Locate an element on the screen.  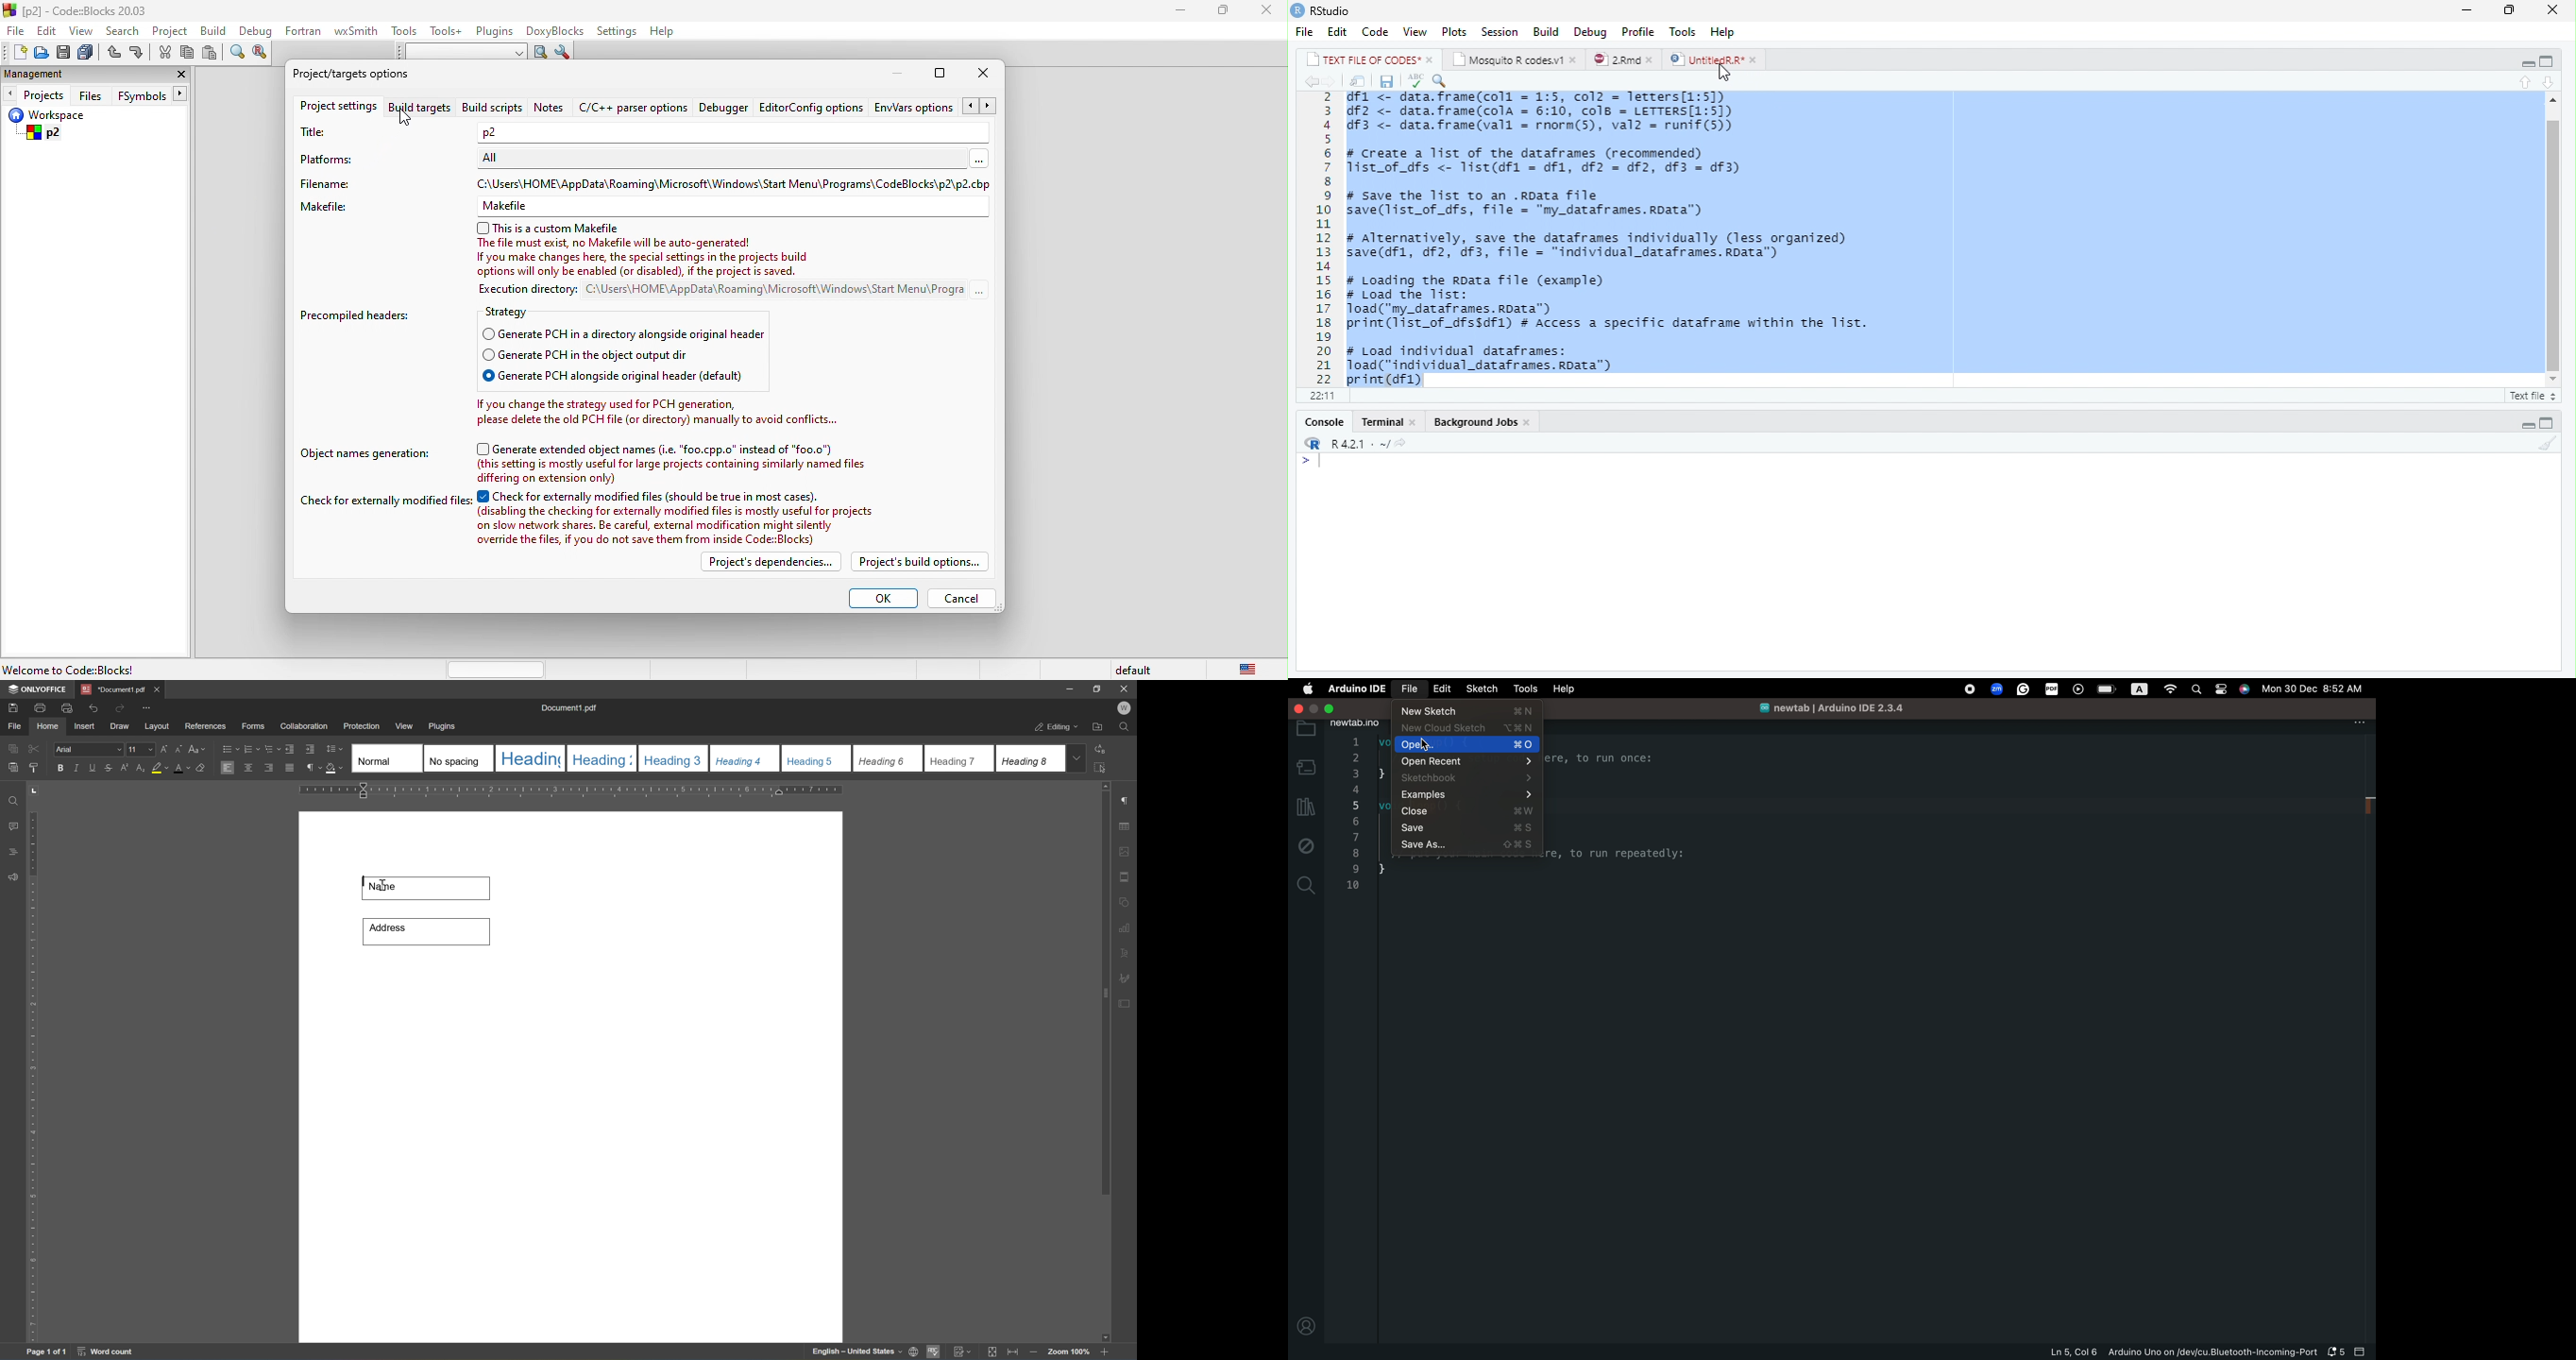
1:1 is located at coordinates (1319, 396).